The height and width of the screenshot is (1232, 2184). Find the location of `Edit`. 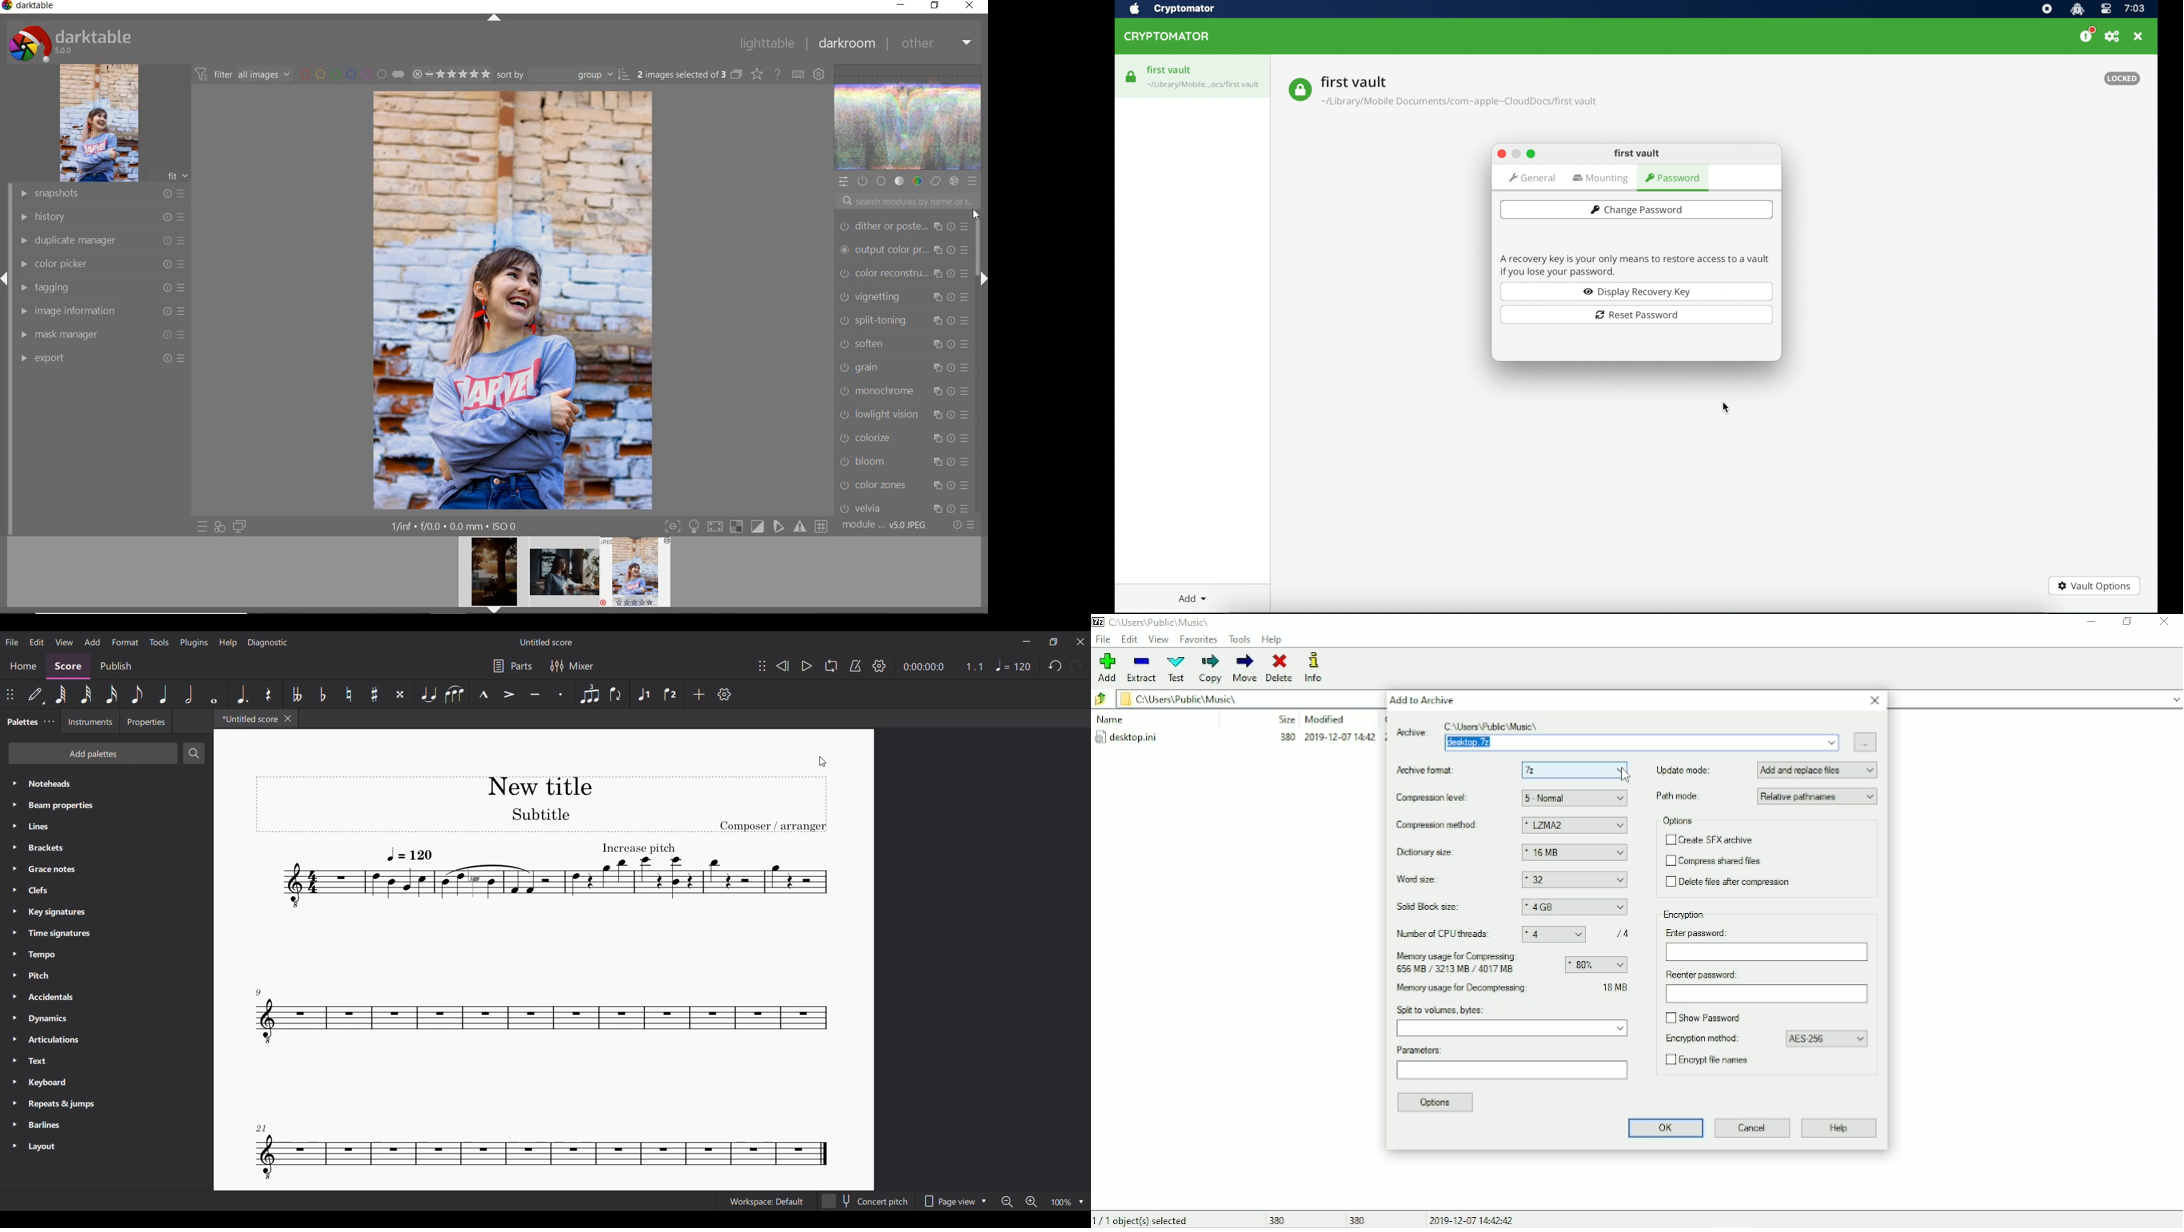

Edit is located at coordinates (1130, 639).